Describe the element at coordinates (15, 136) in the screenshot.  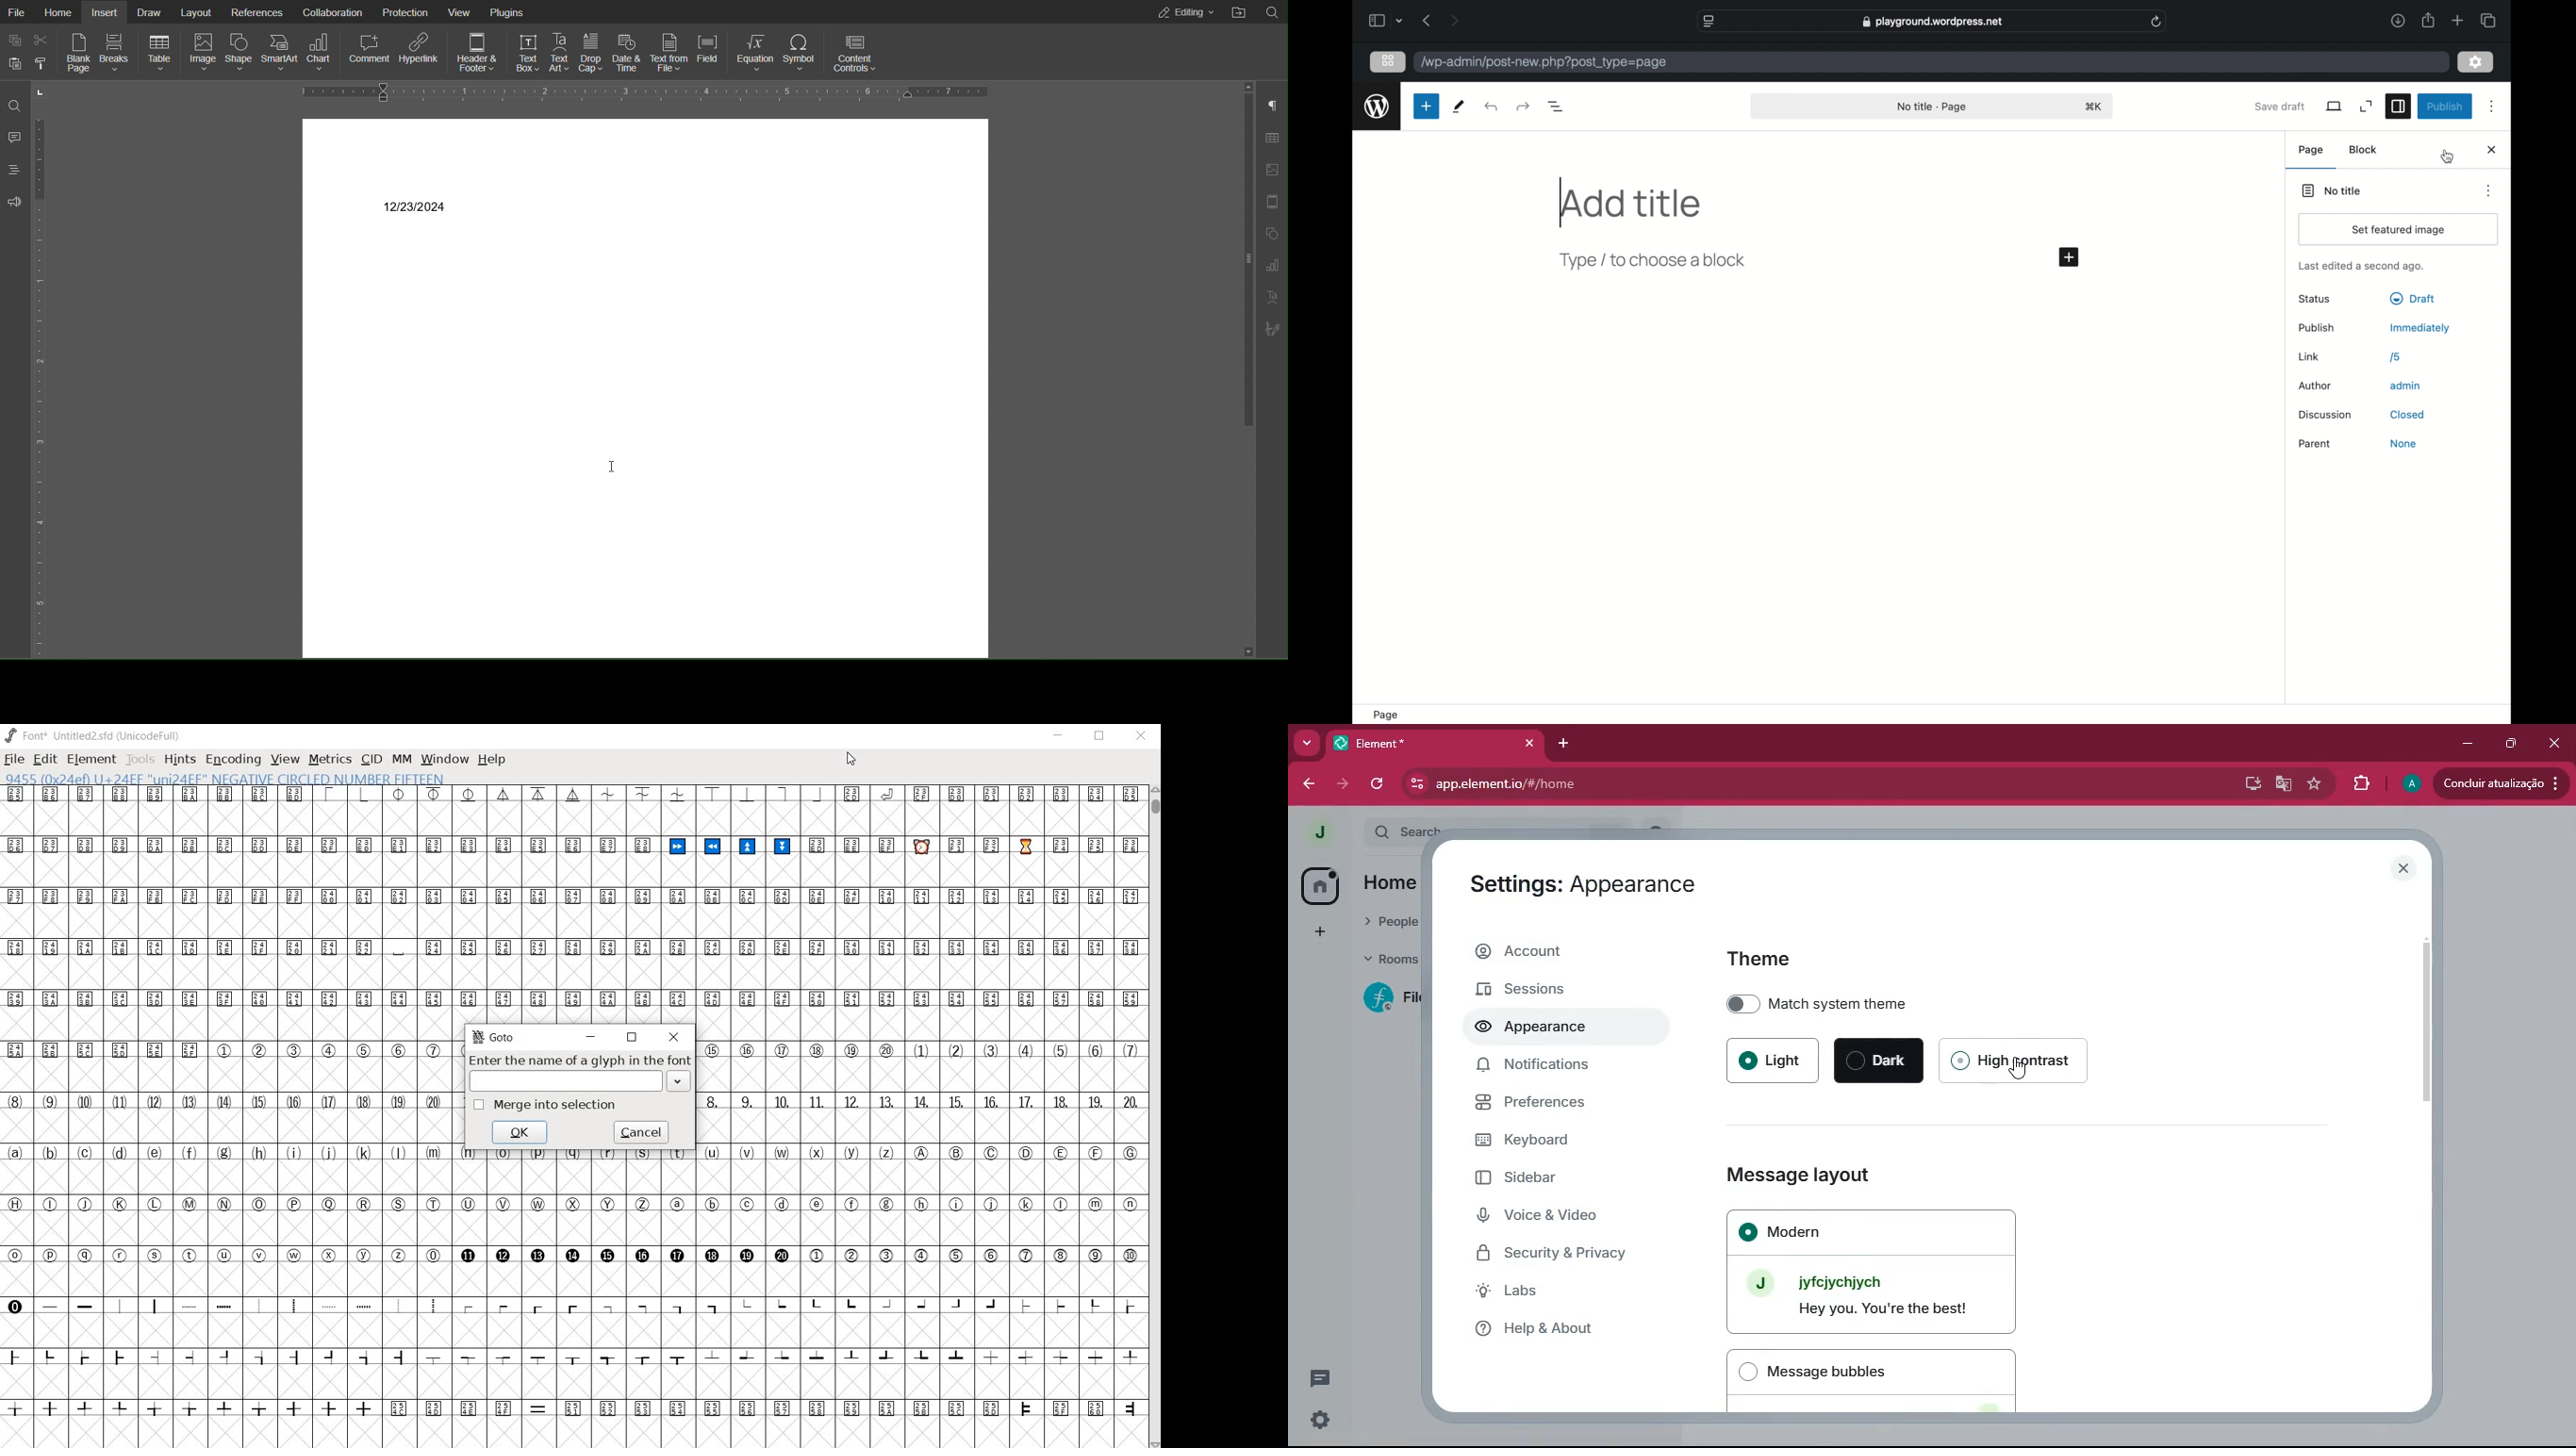
I see `Comment` at that location.